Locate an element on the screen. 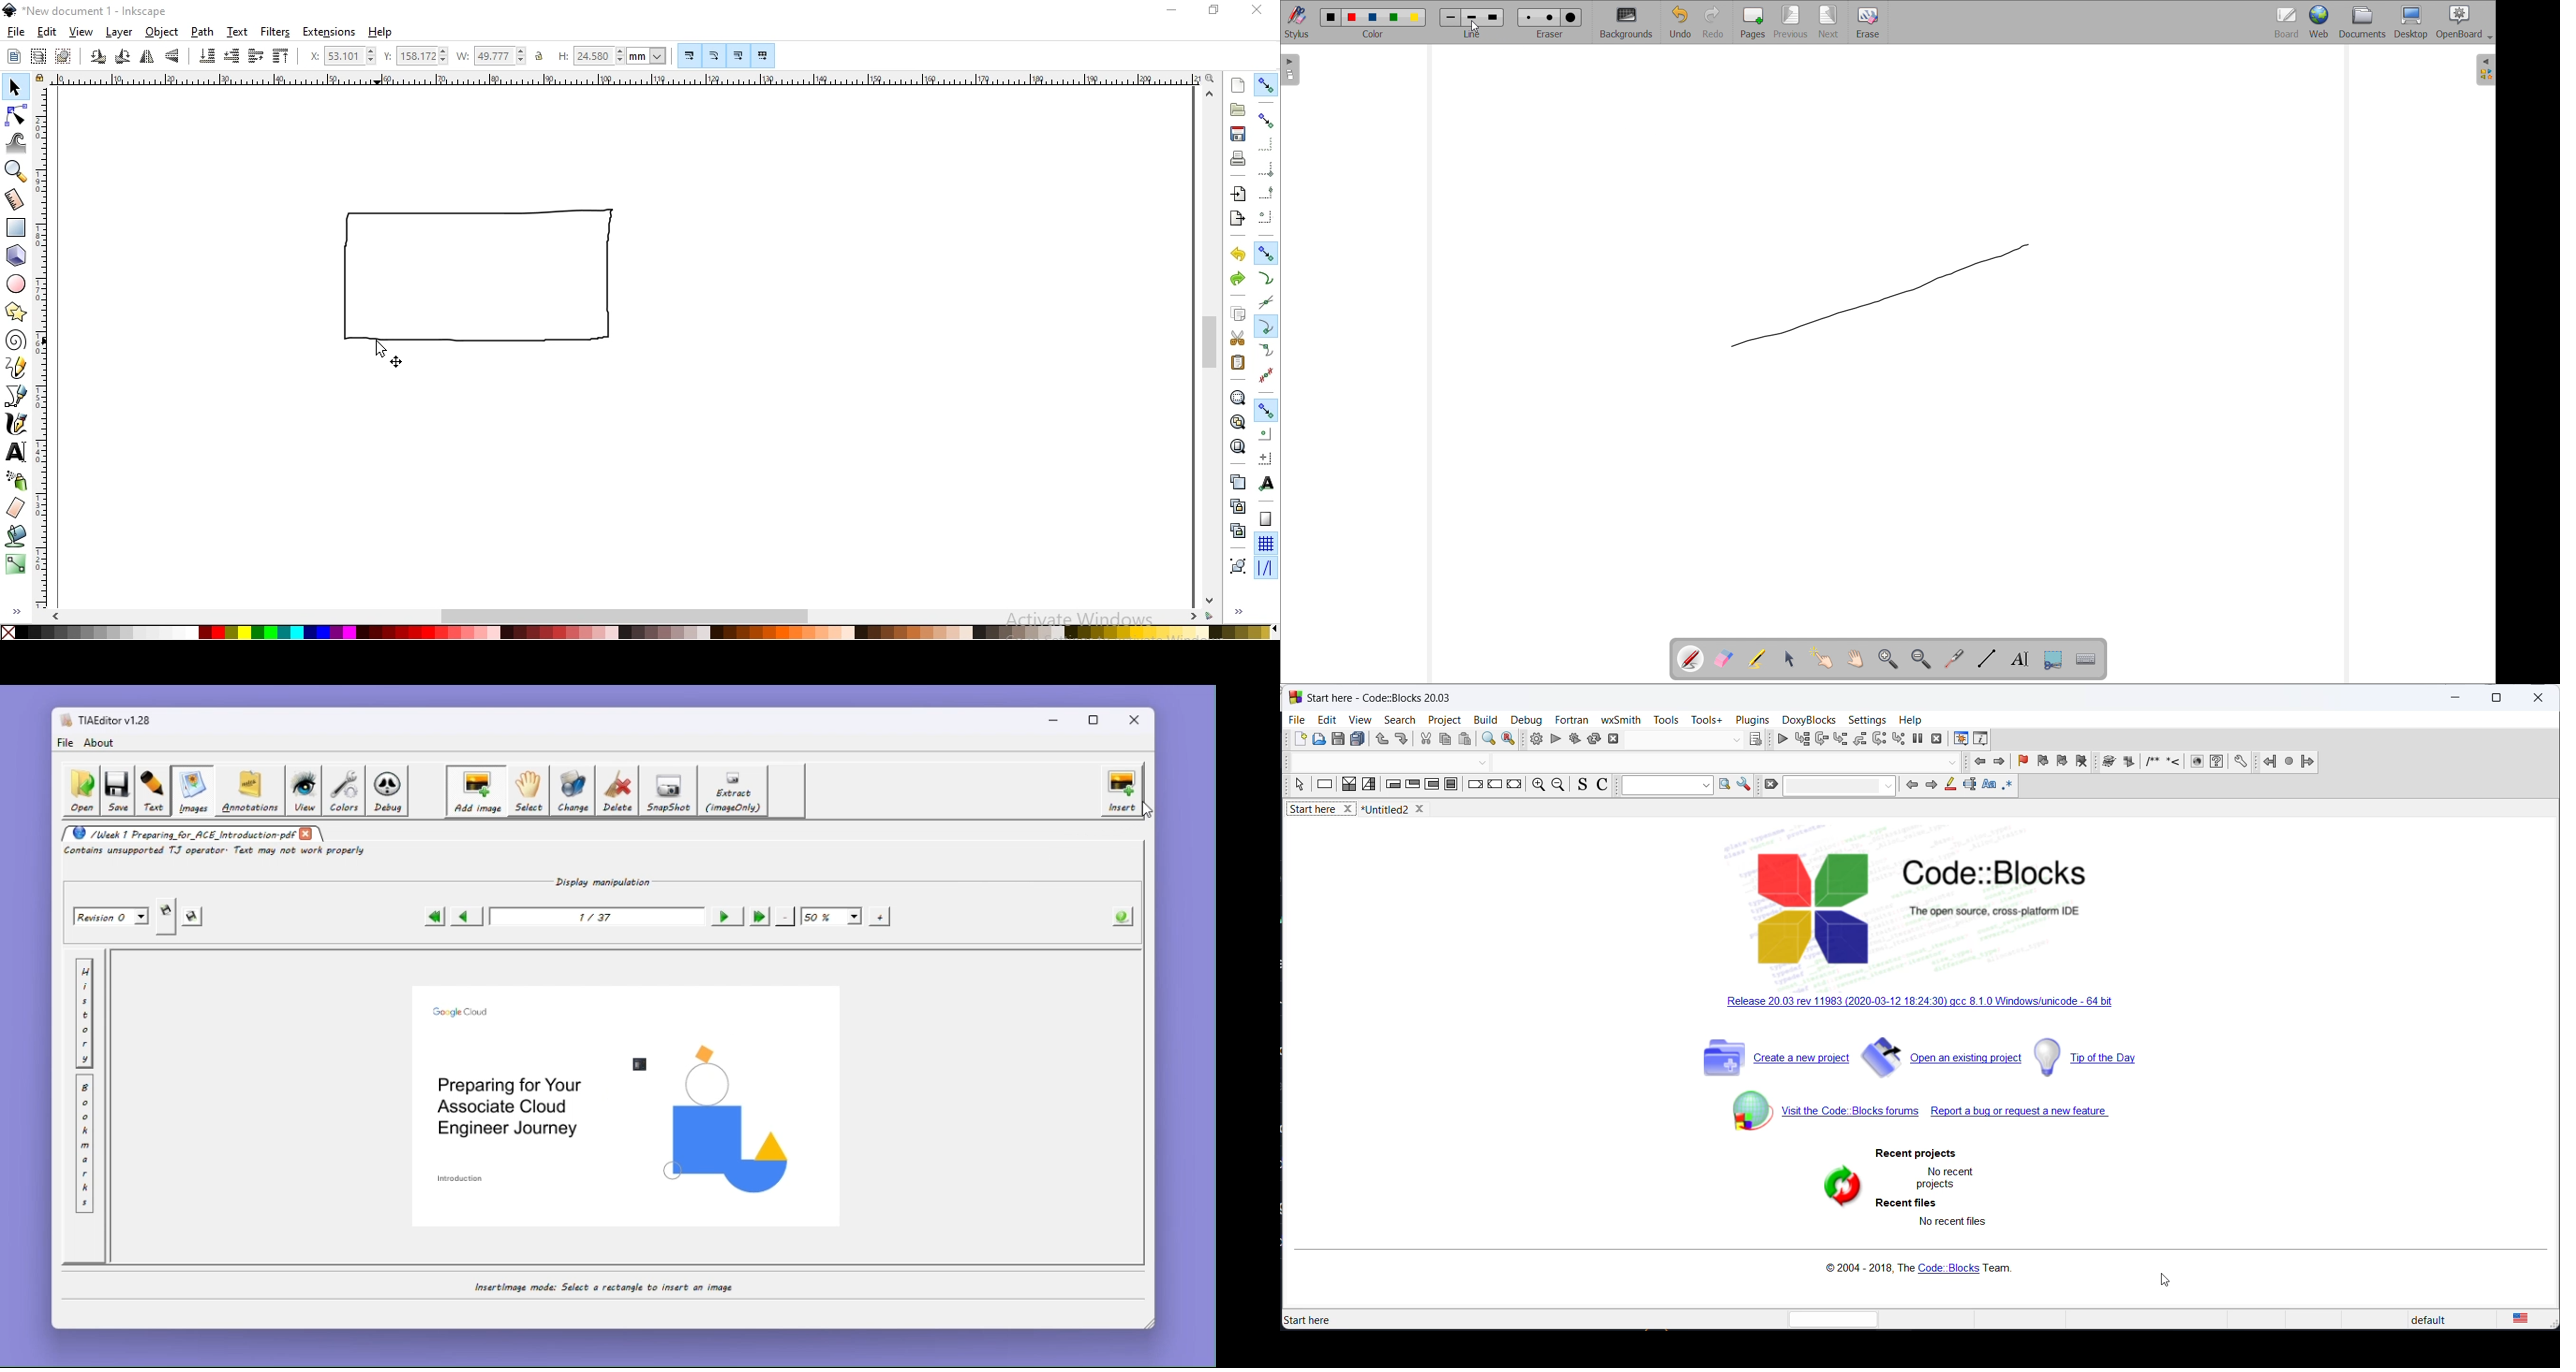  forum is located at coordinates (1818, 1118).